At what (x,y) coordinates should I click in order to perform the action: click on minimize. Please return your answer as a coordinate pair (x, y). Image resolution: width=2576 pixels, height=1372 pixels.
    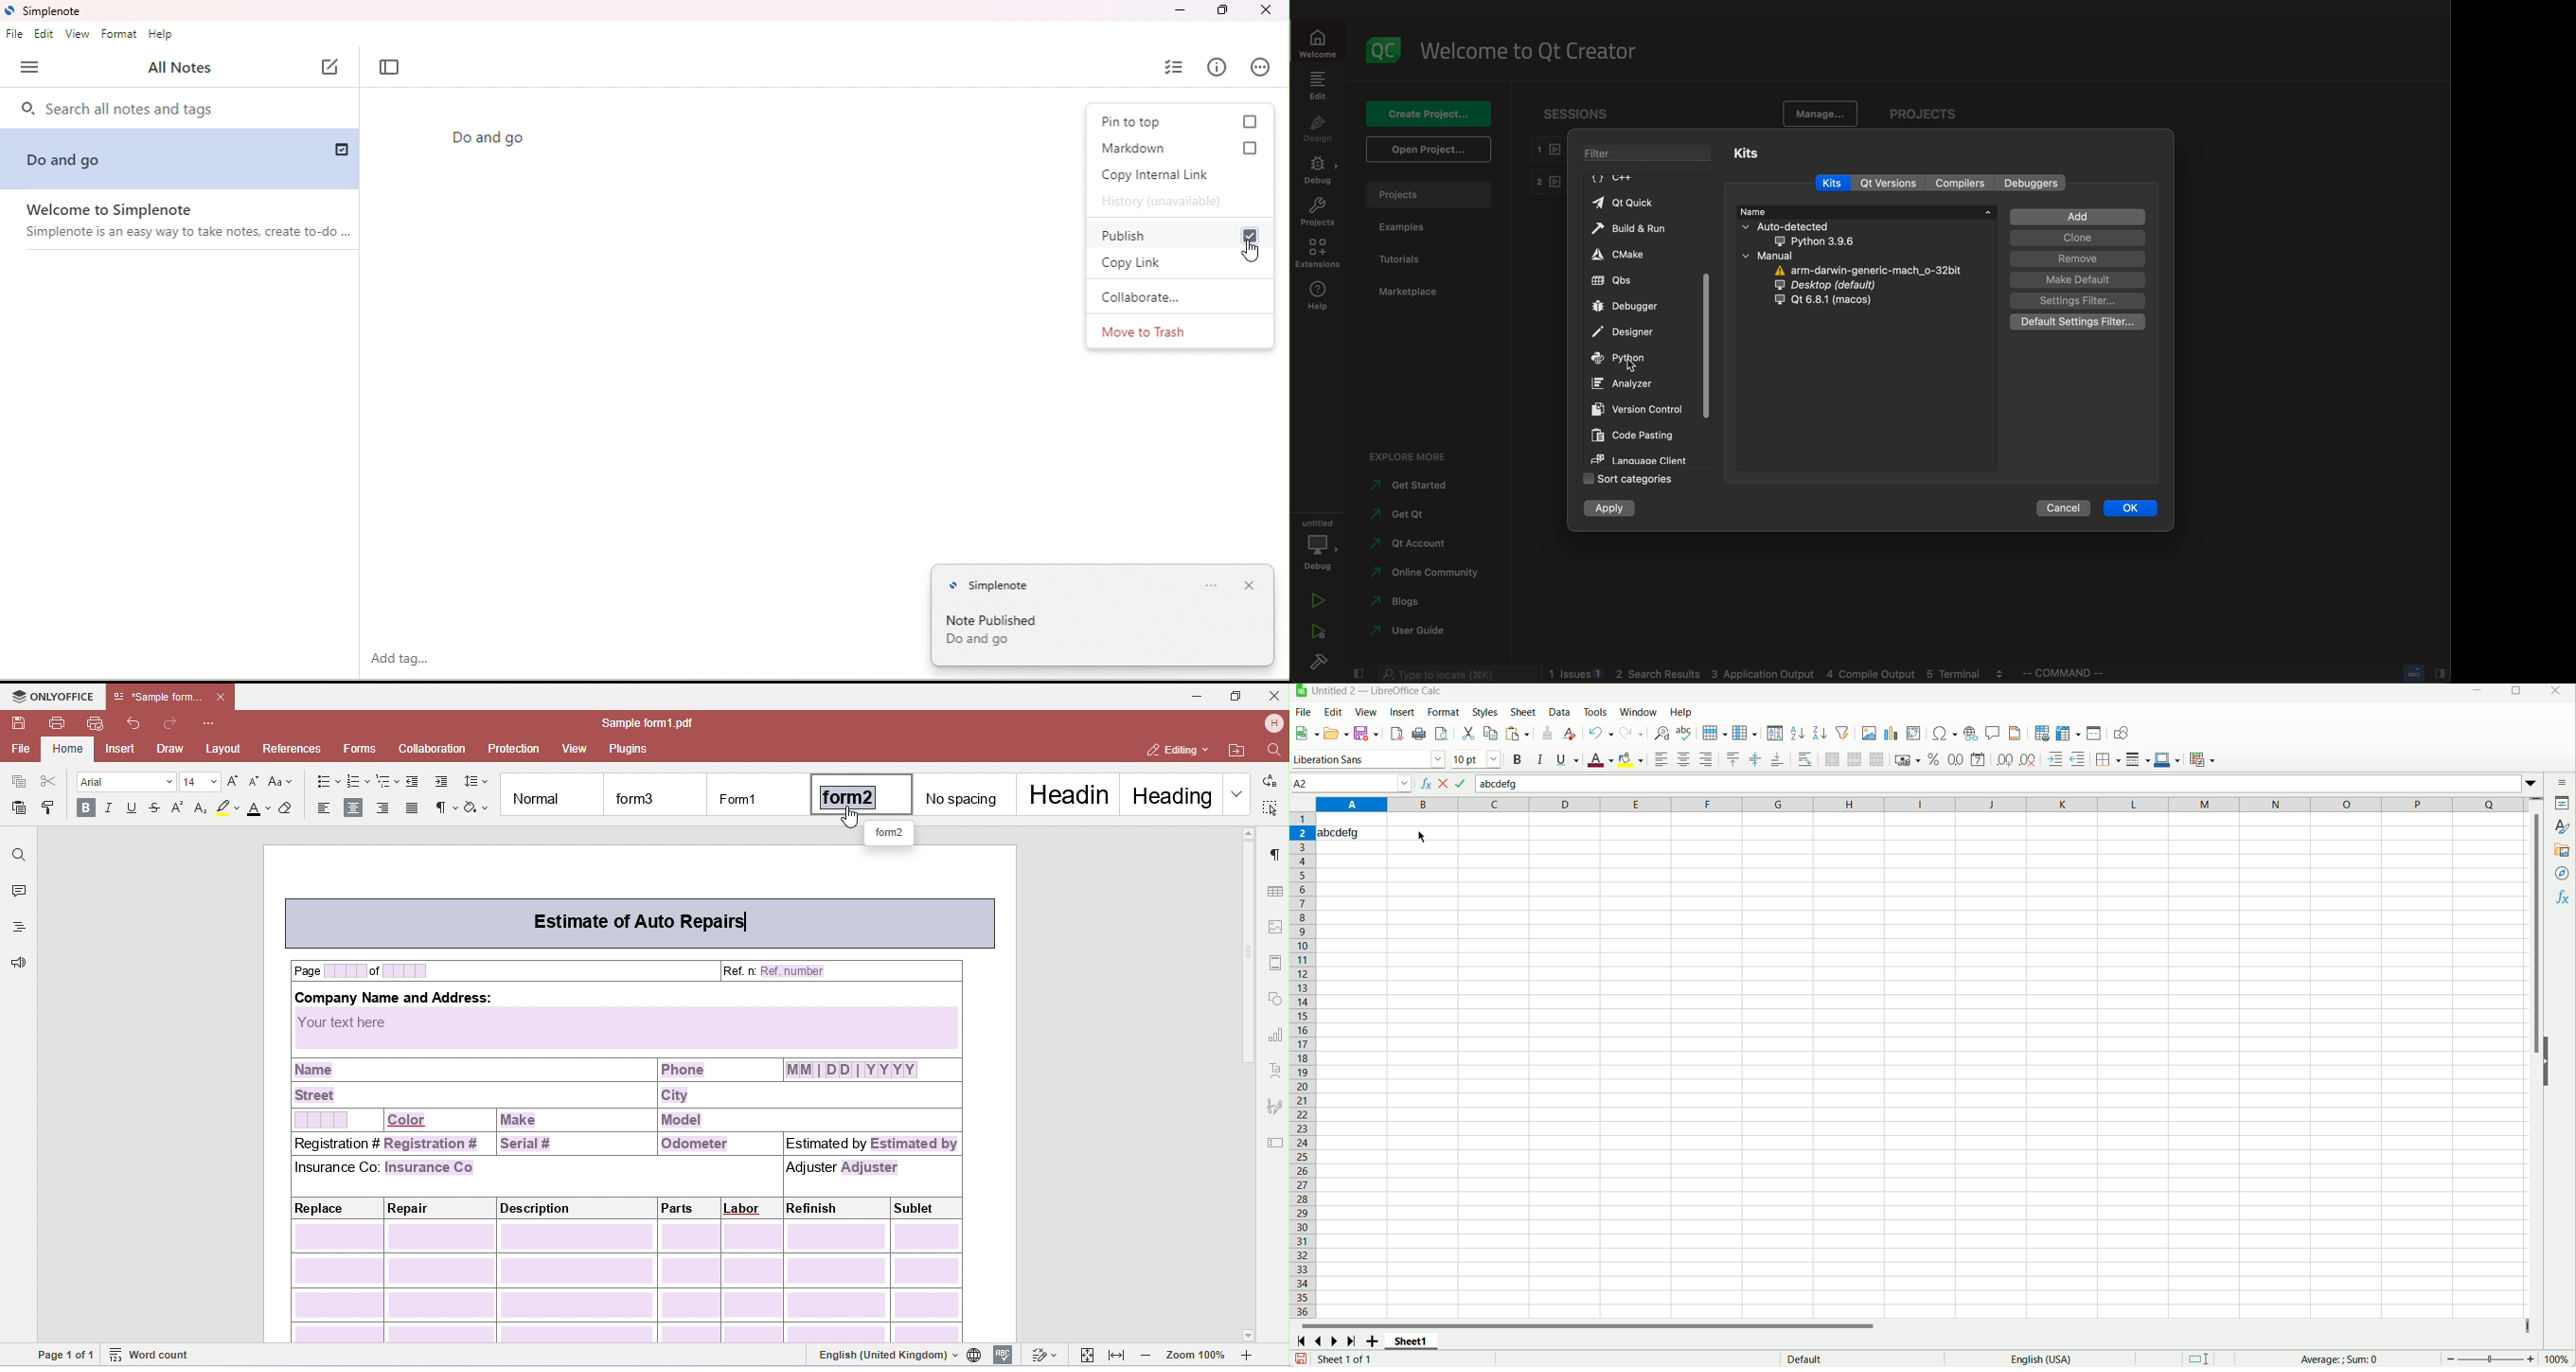
    Looking at the image, I should click on (1178, 10).